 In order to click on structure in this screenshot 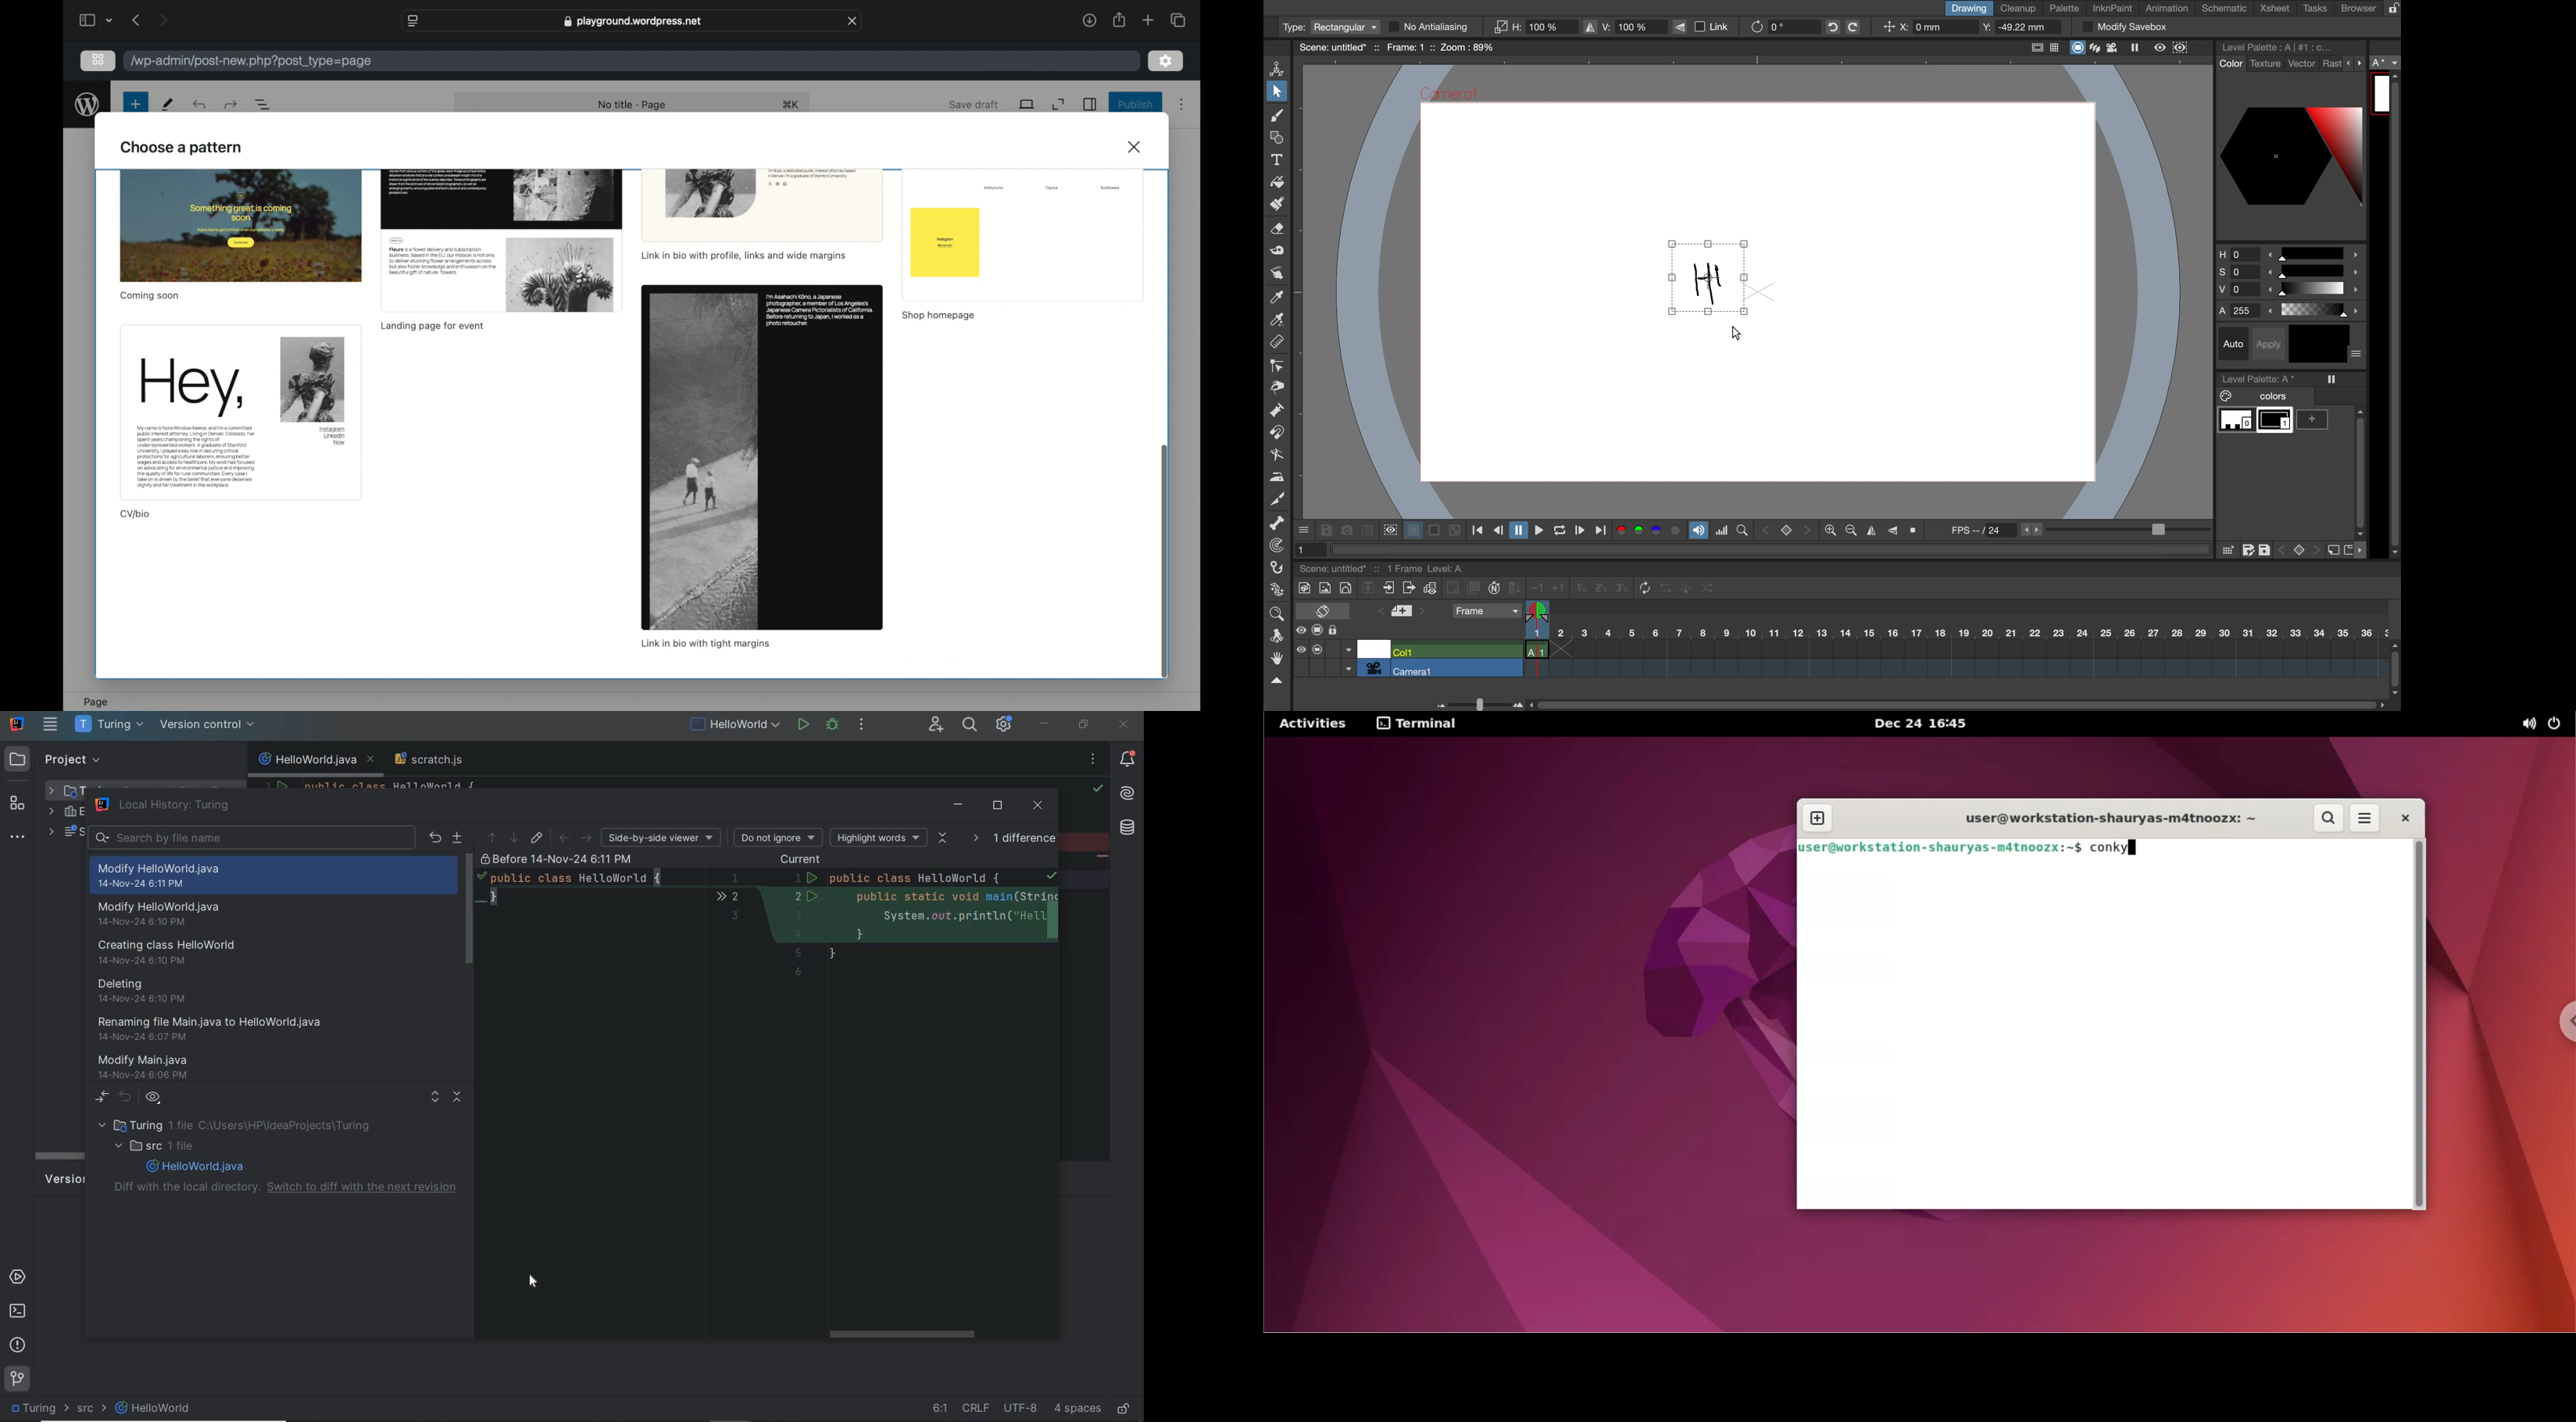, I will do `click(16, 804)`.